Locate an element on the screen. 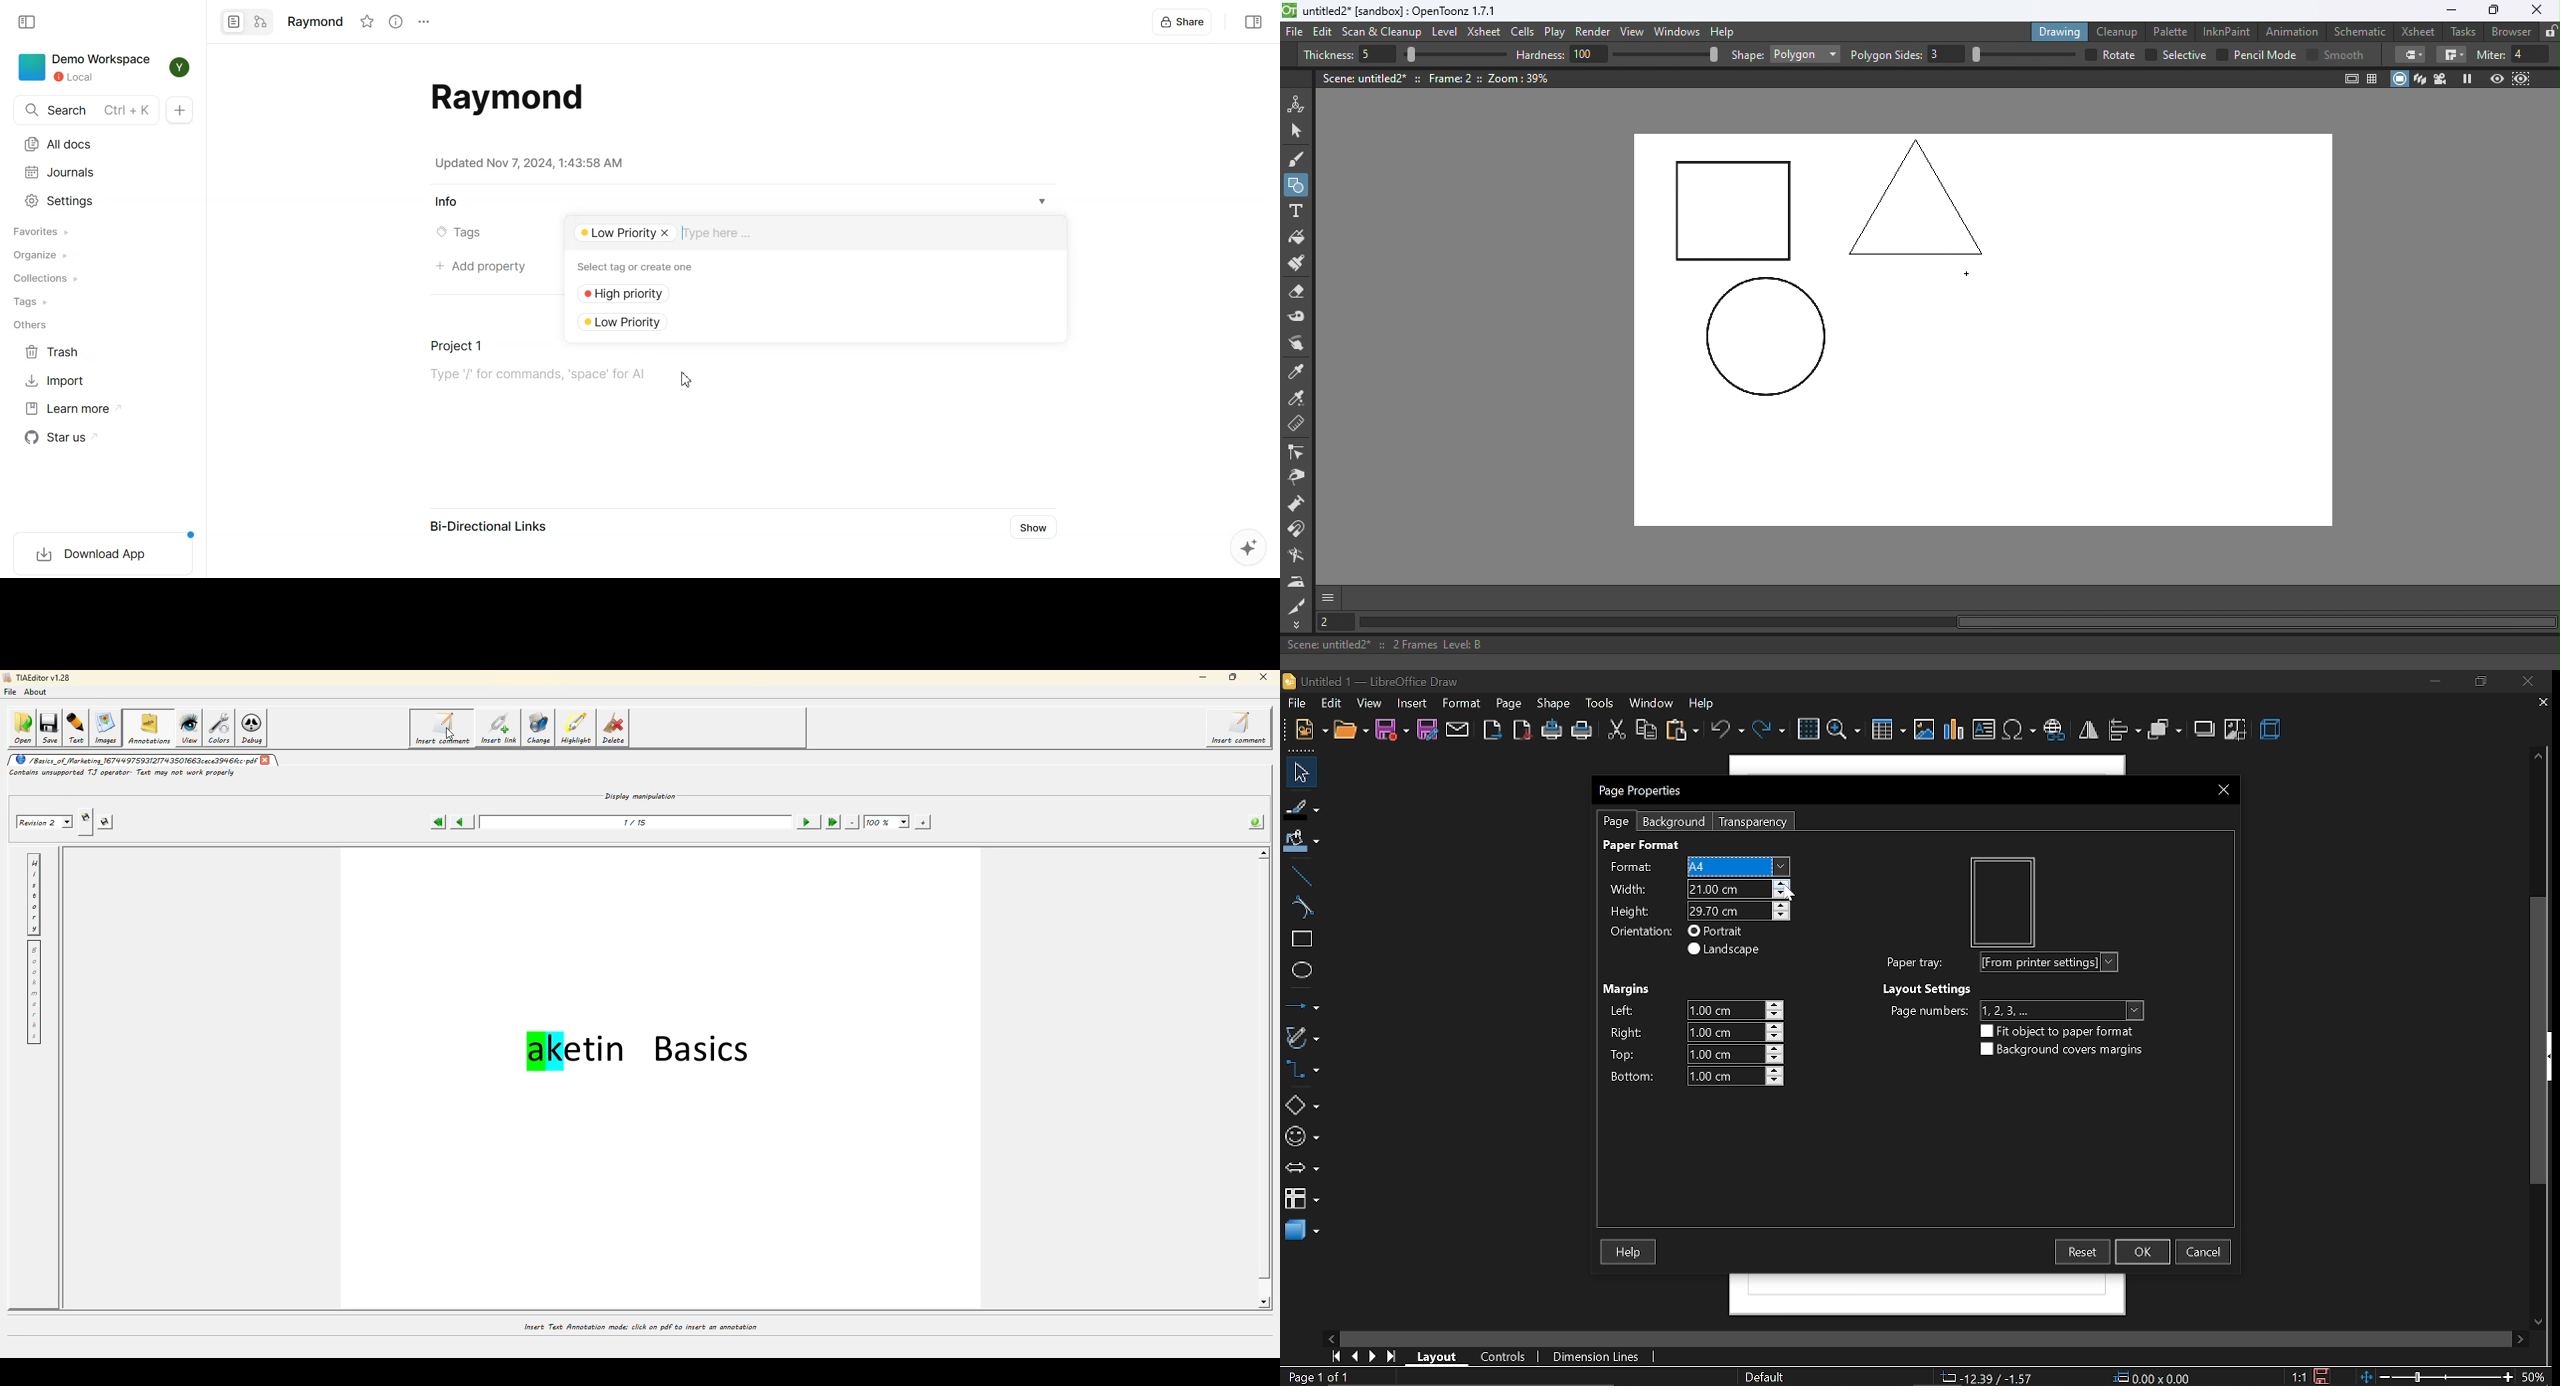  height is located at coordinates (1630, 910).